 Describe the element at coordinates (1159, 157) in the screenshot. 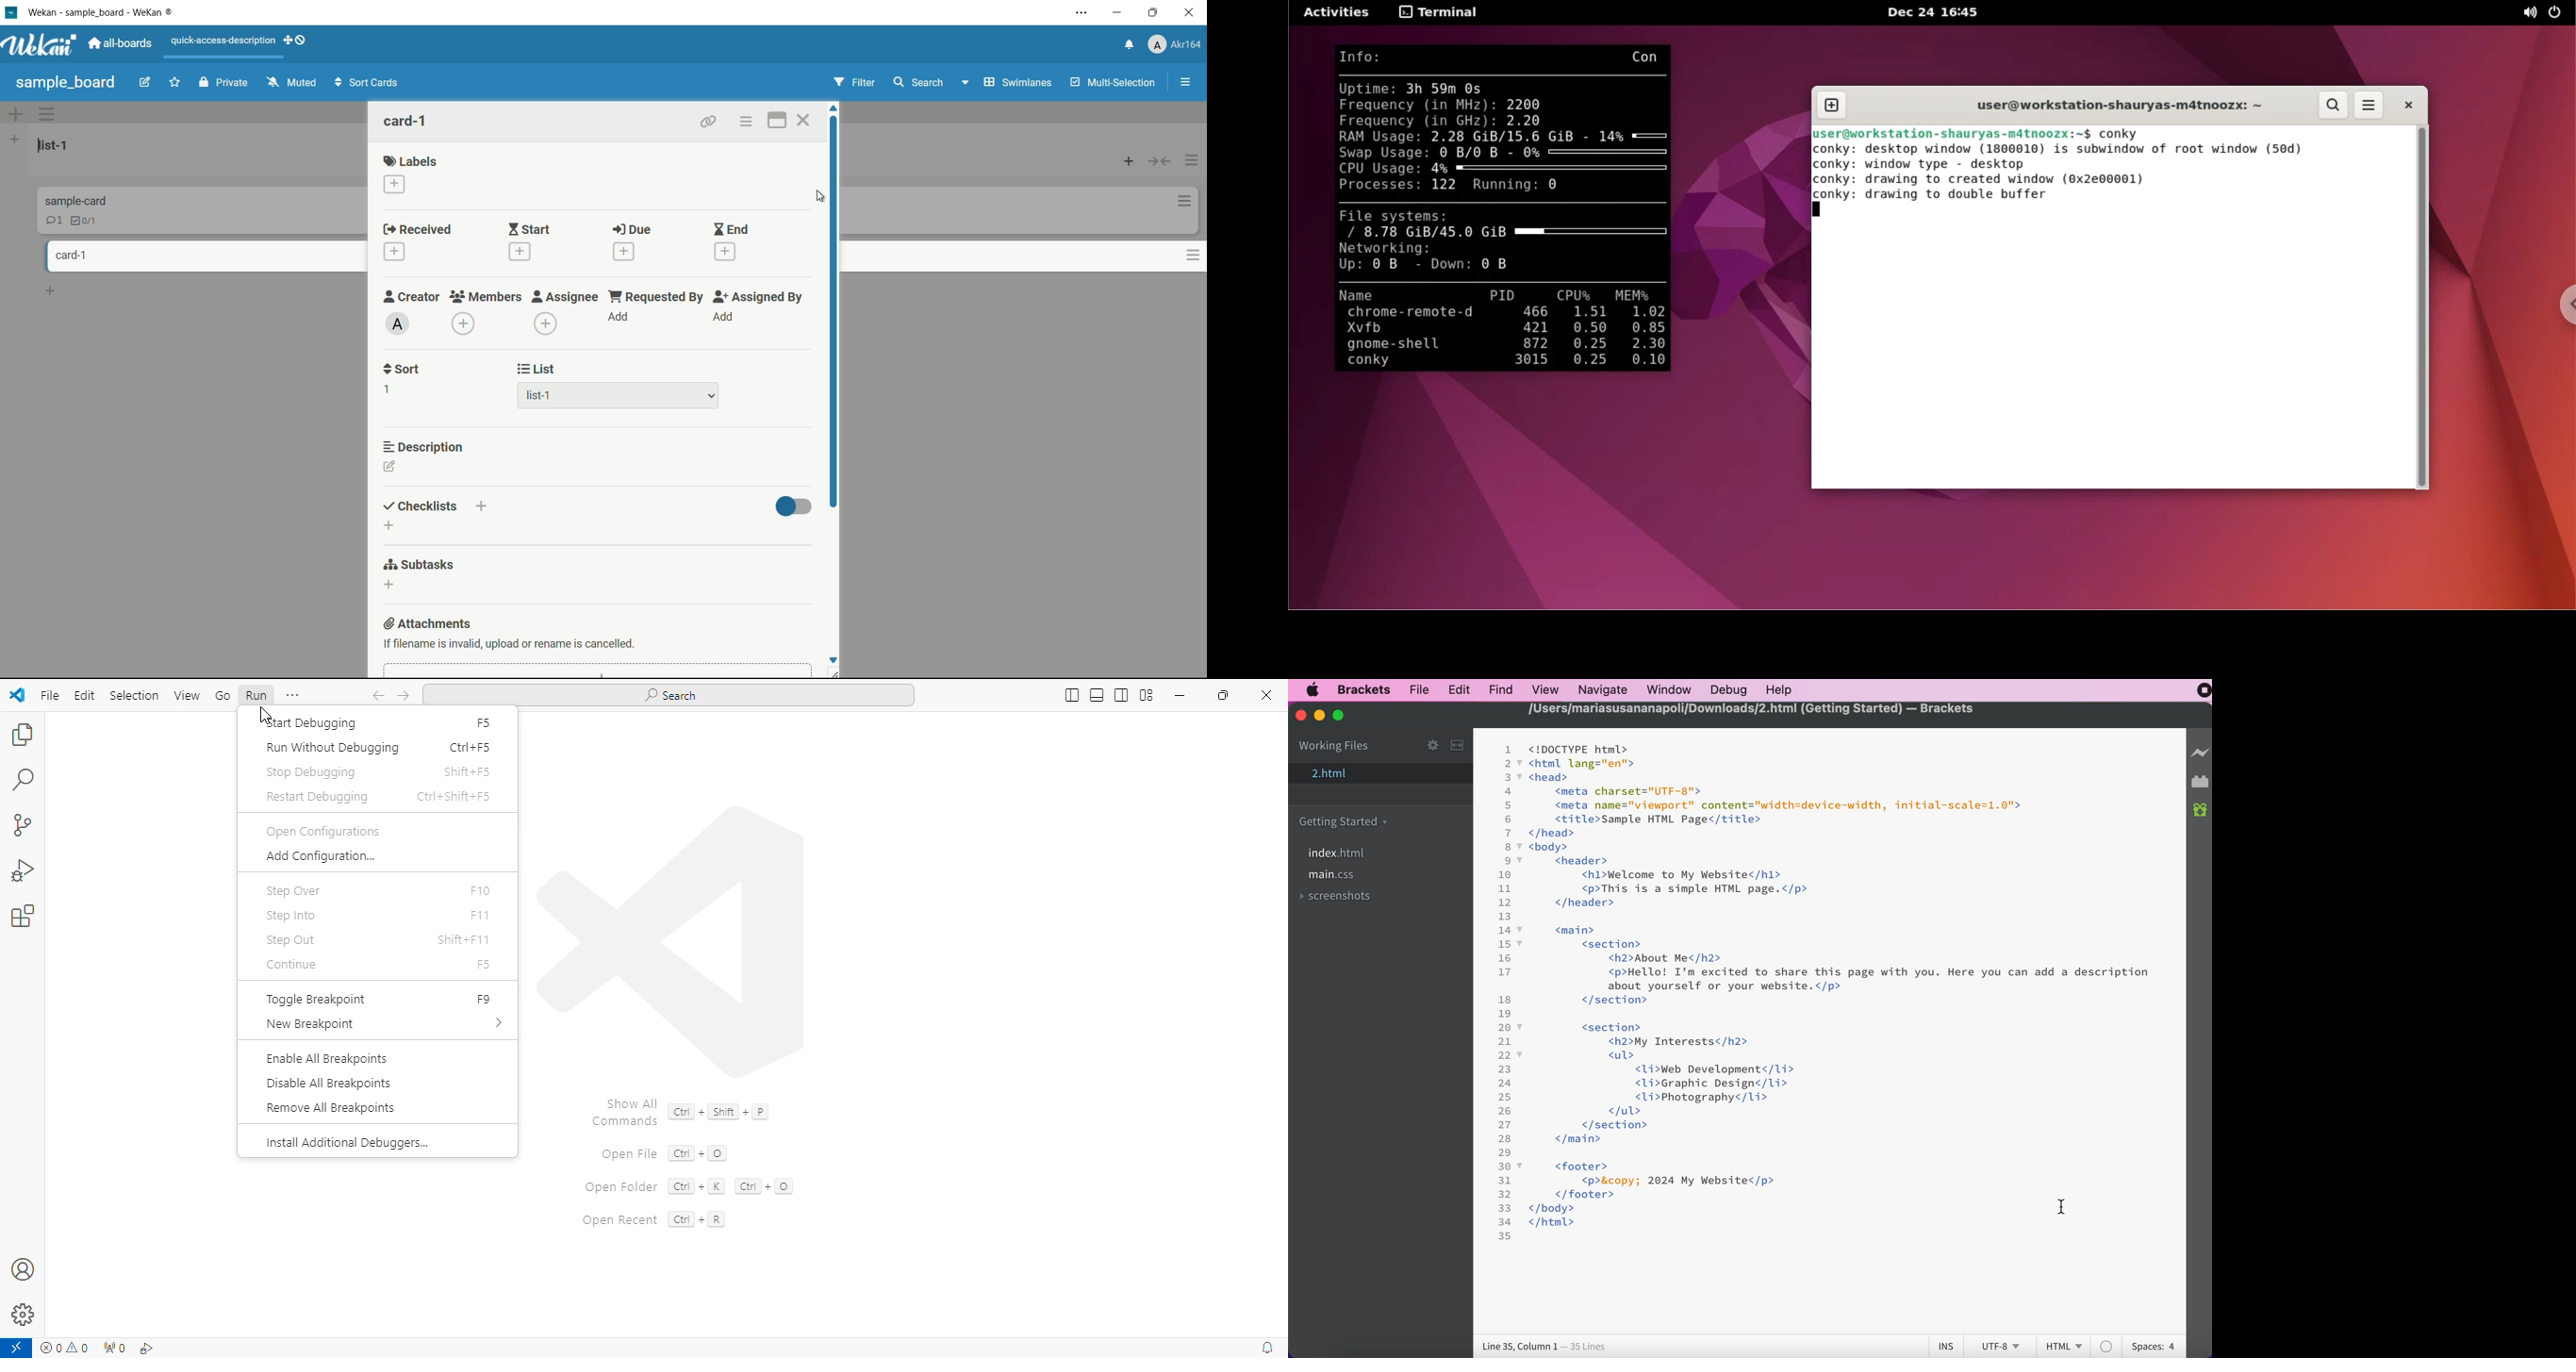

I see `collapse` at that location.